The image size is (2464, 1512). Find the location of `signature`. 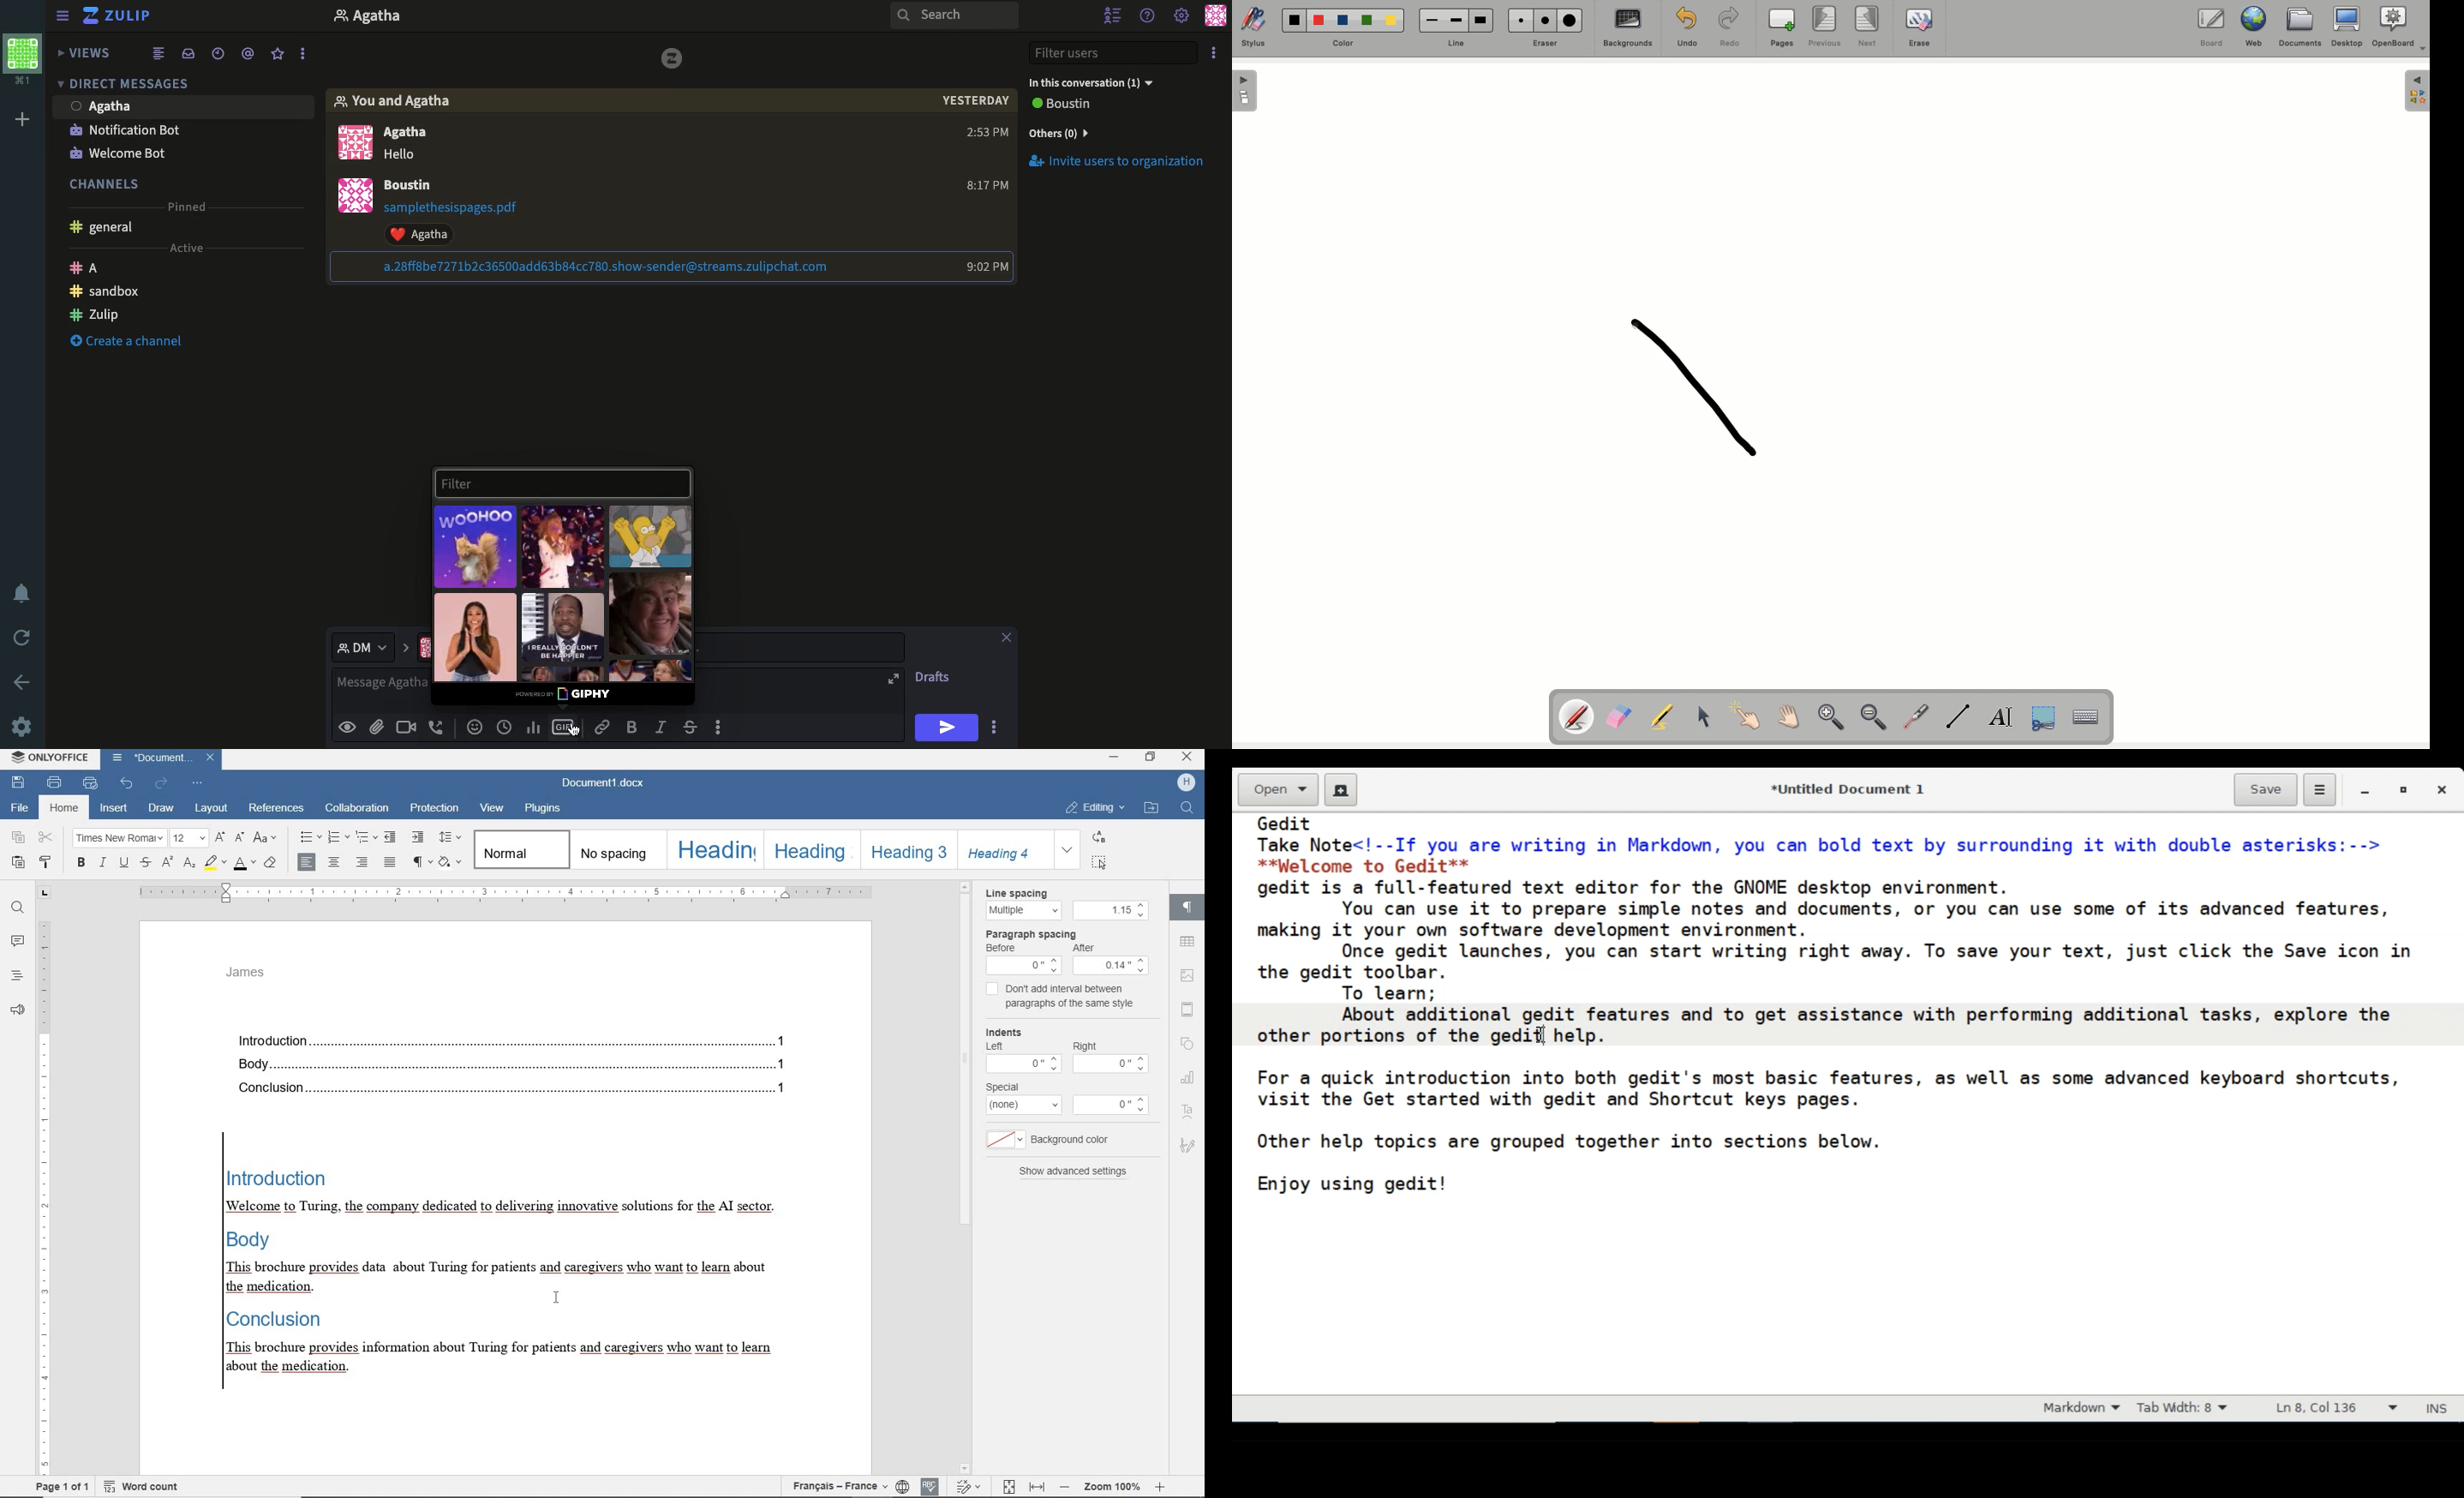

signature is located at coordinates (1189, 1144).